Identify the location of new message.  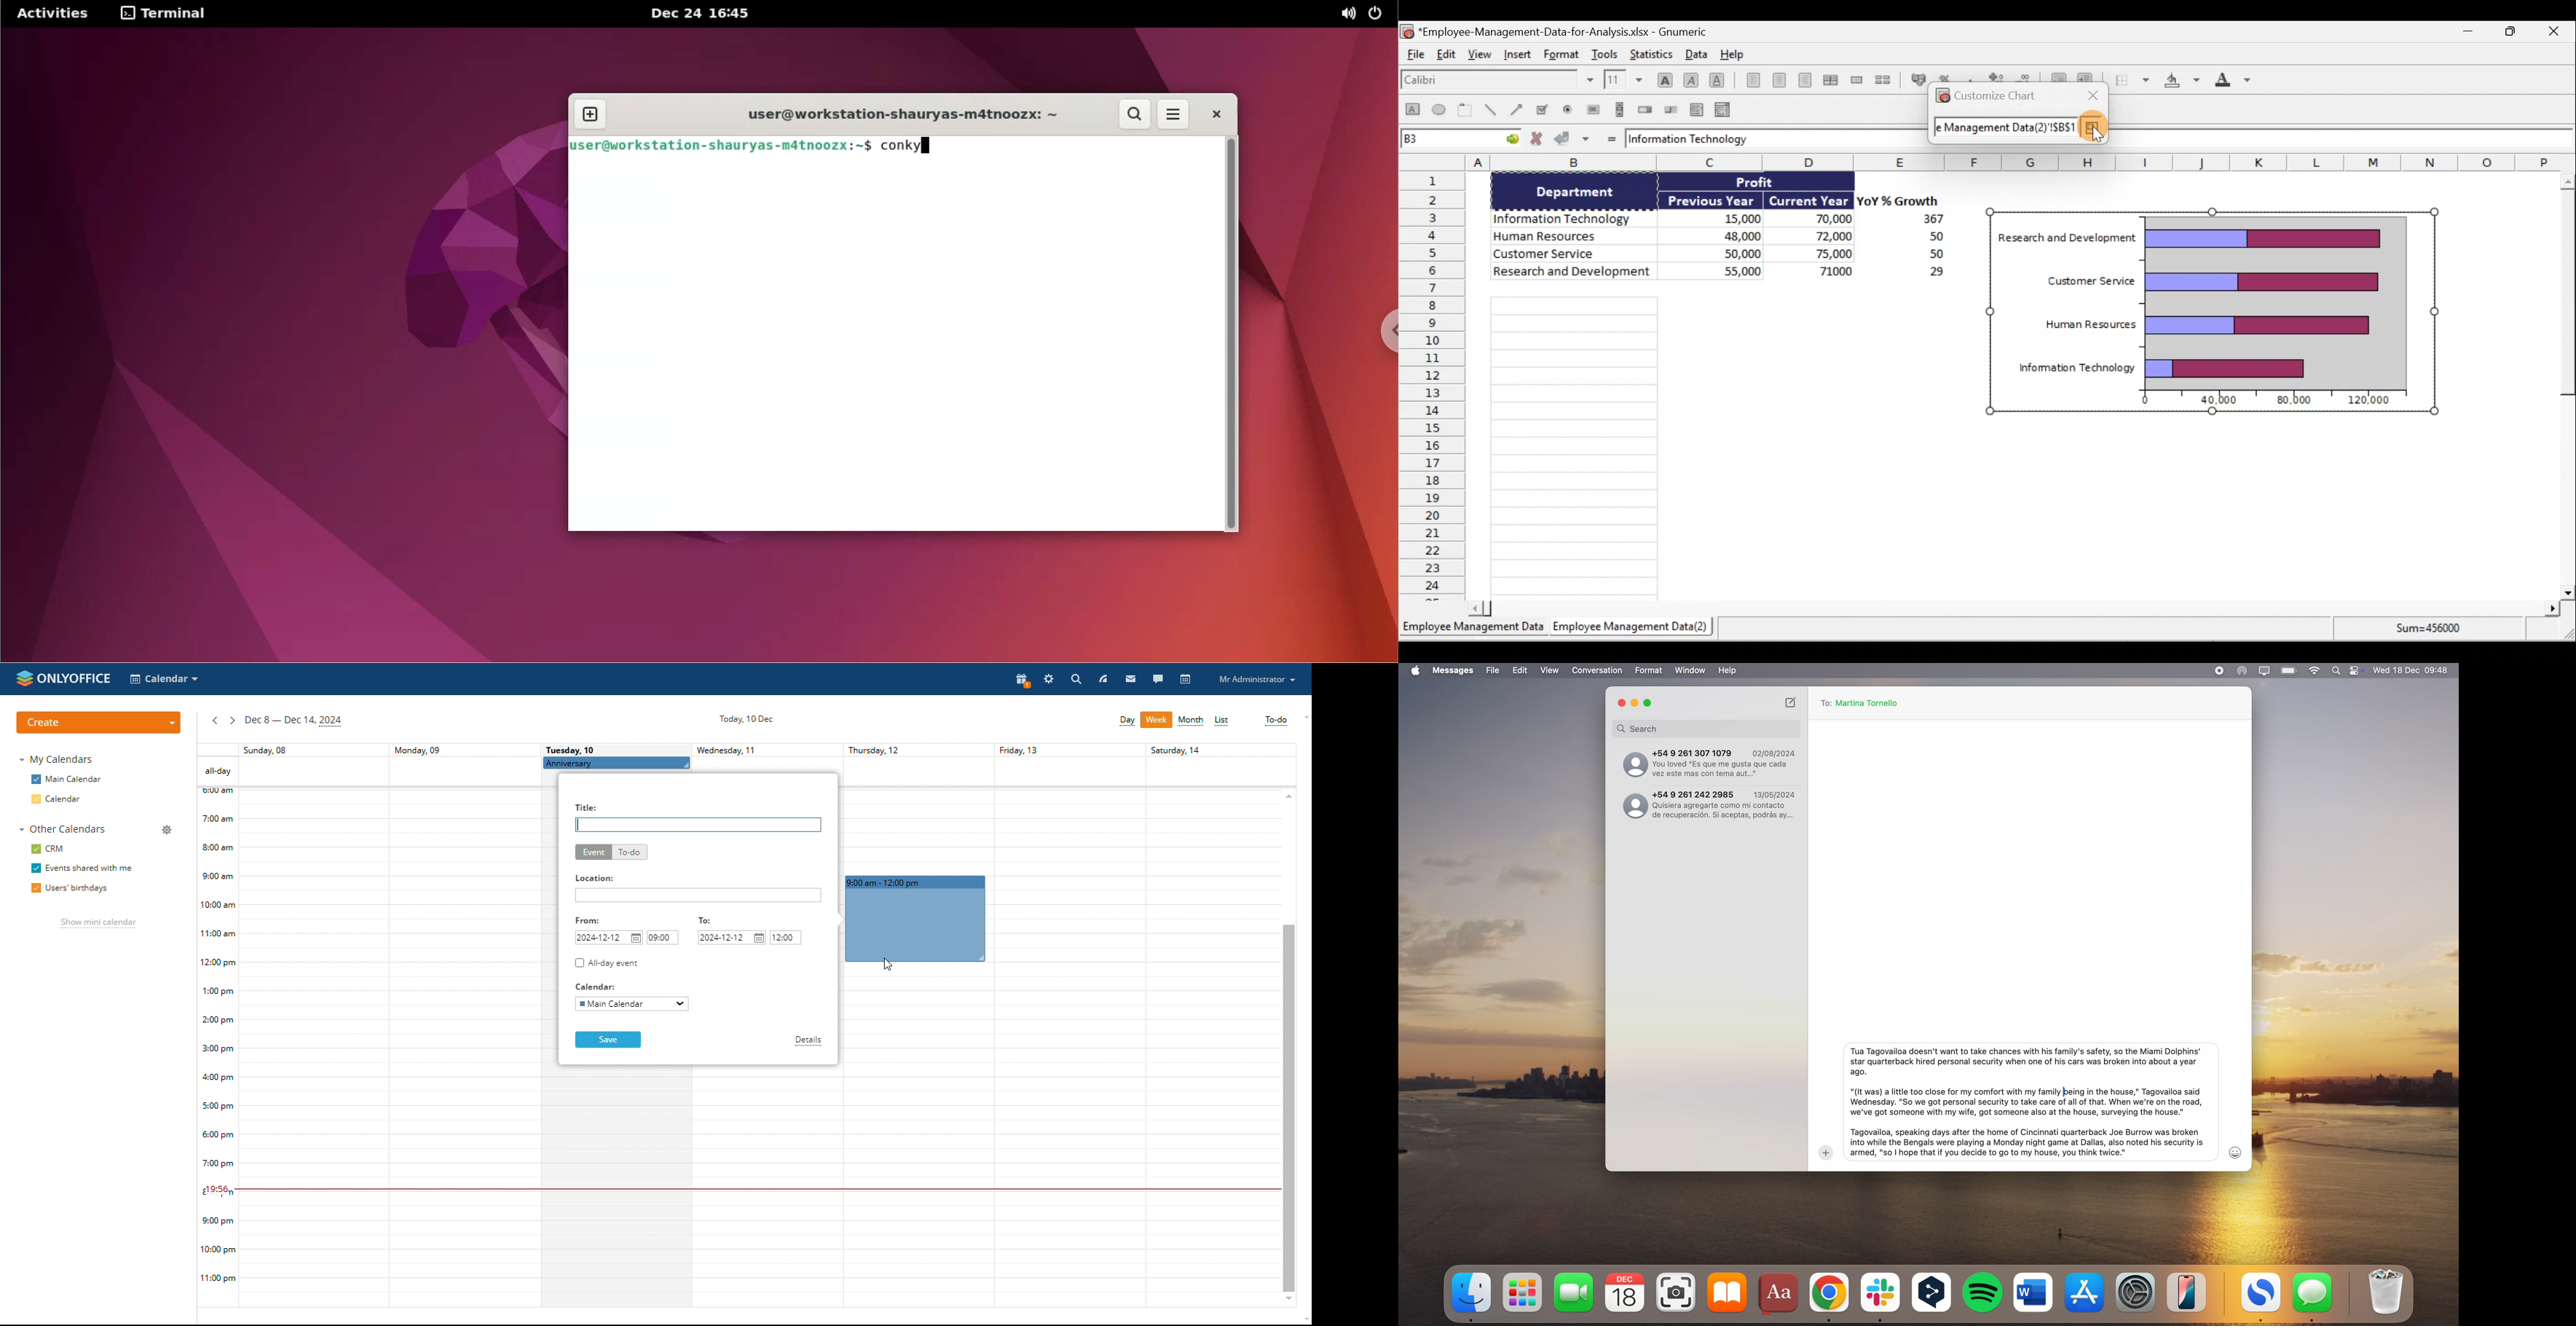
(1791, 702).